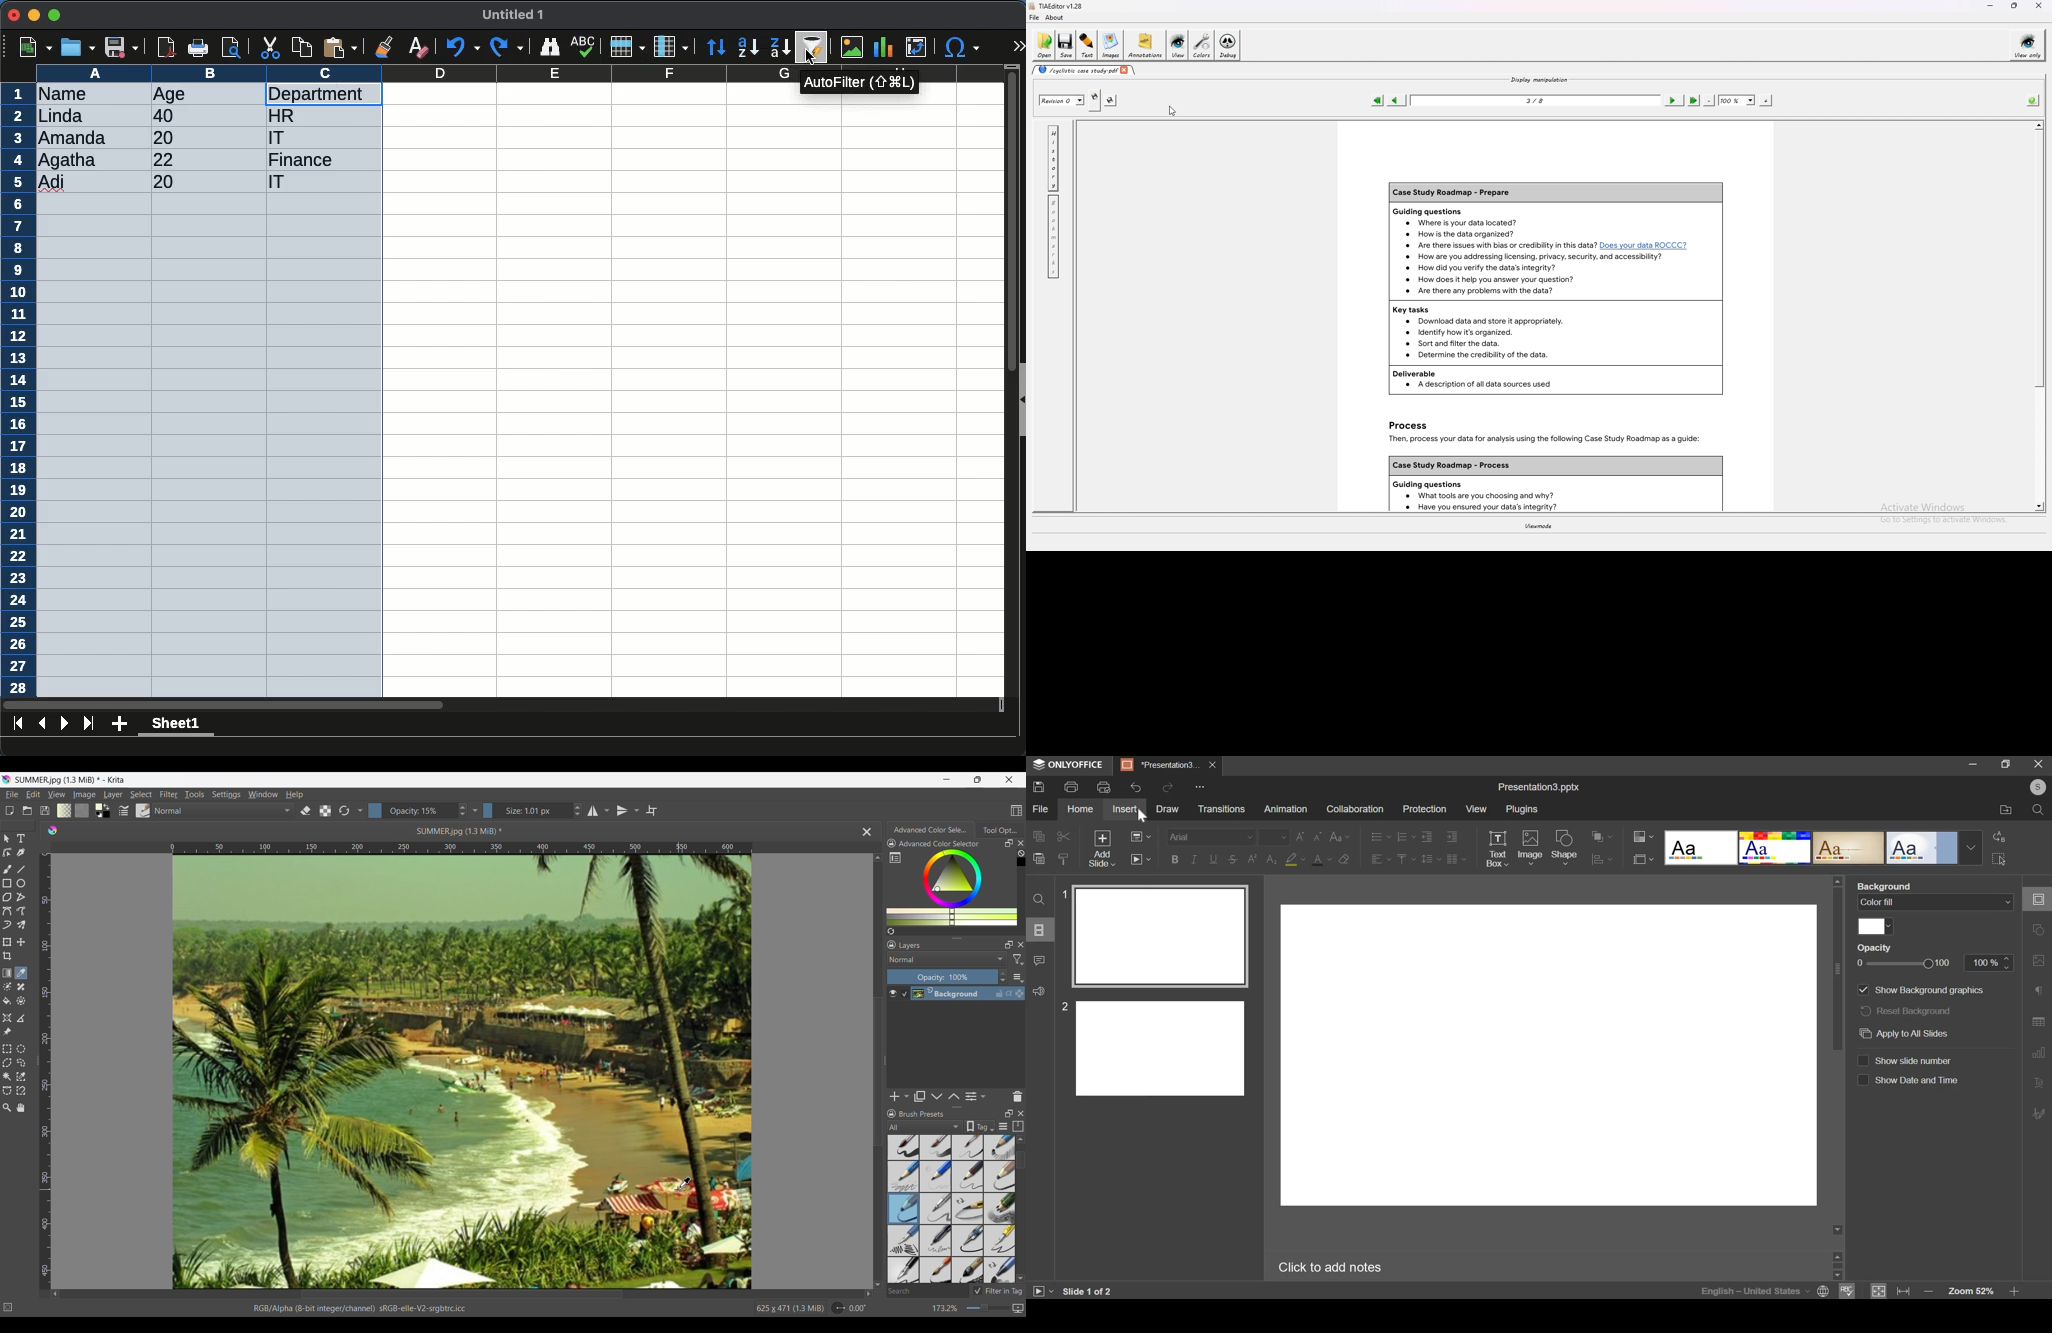 Image resolution: width=2072 pixels, height=1344 pixels. Describe the element at coordinates (1343, 859) in the screenshot. I see `clear format` at that location.